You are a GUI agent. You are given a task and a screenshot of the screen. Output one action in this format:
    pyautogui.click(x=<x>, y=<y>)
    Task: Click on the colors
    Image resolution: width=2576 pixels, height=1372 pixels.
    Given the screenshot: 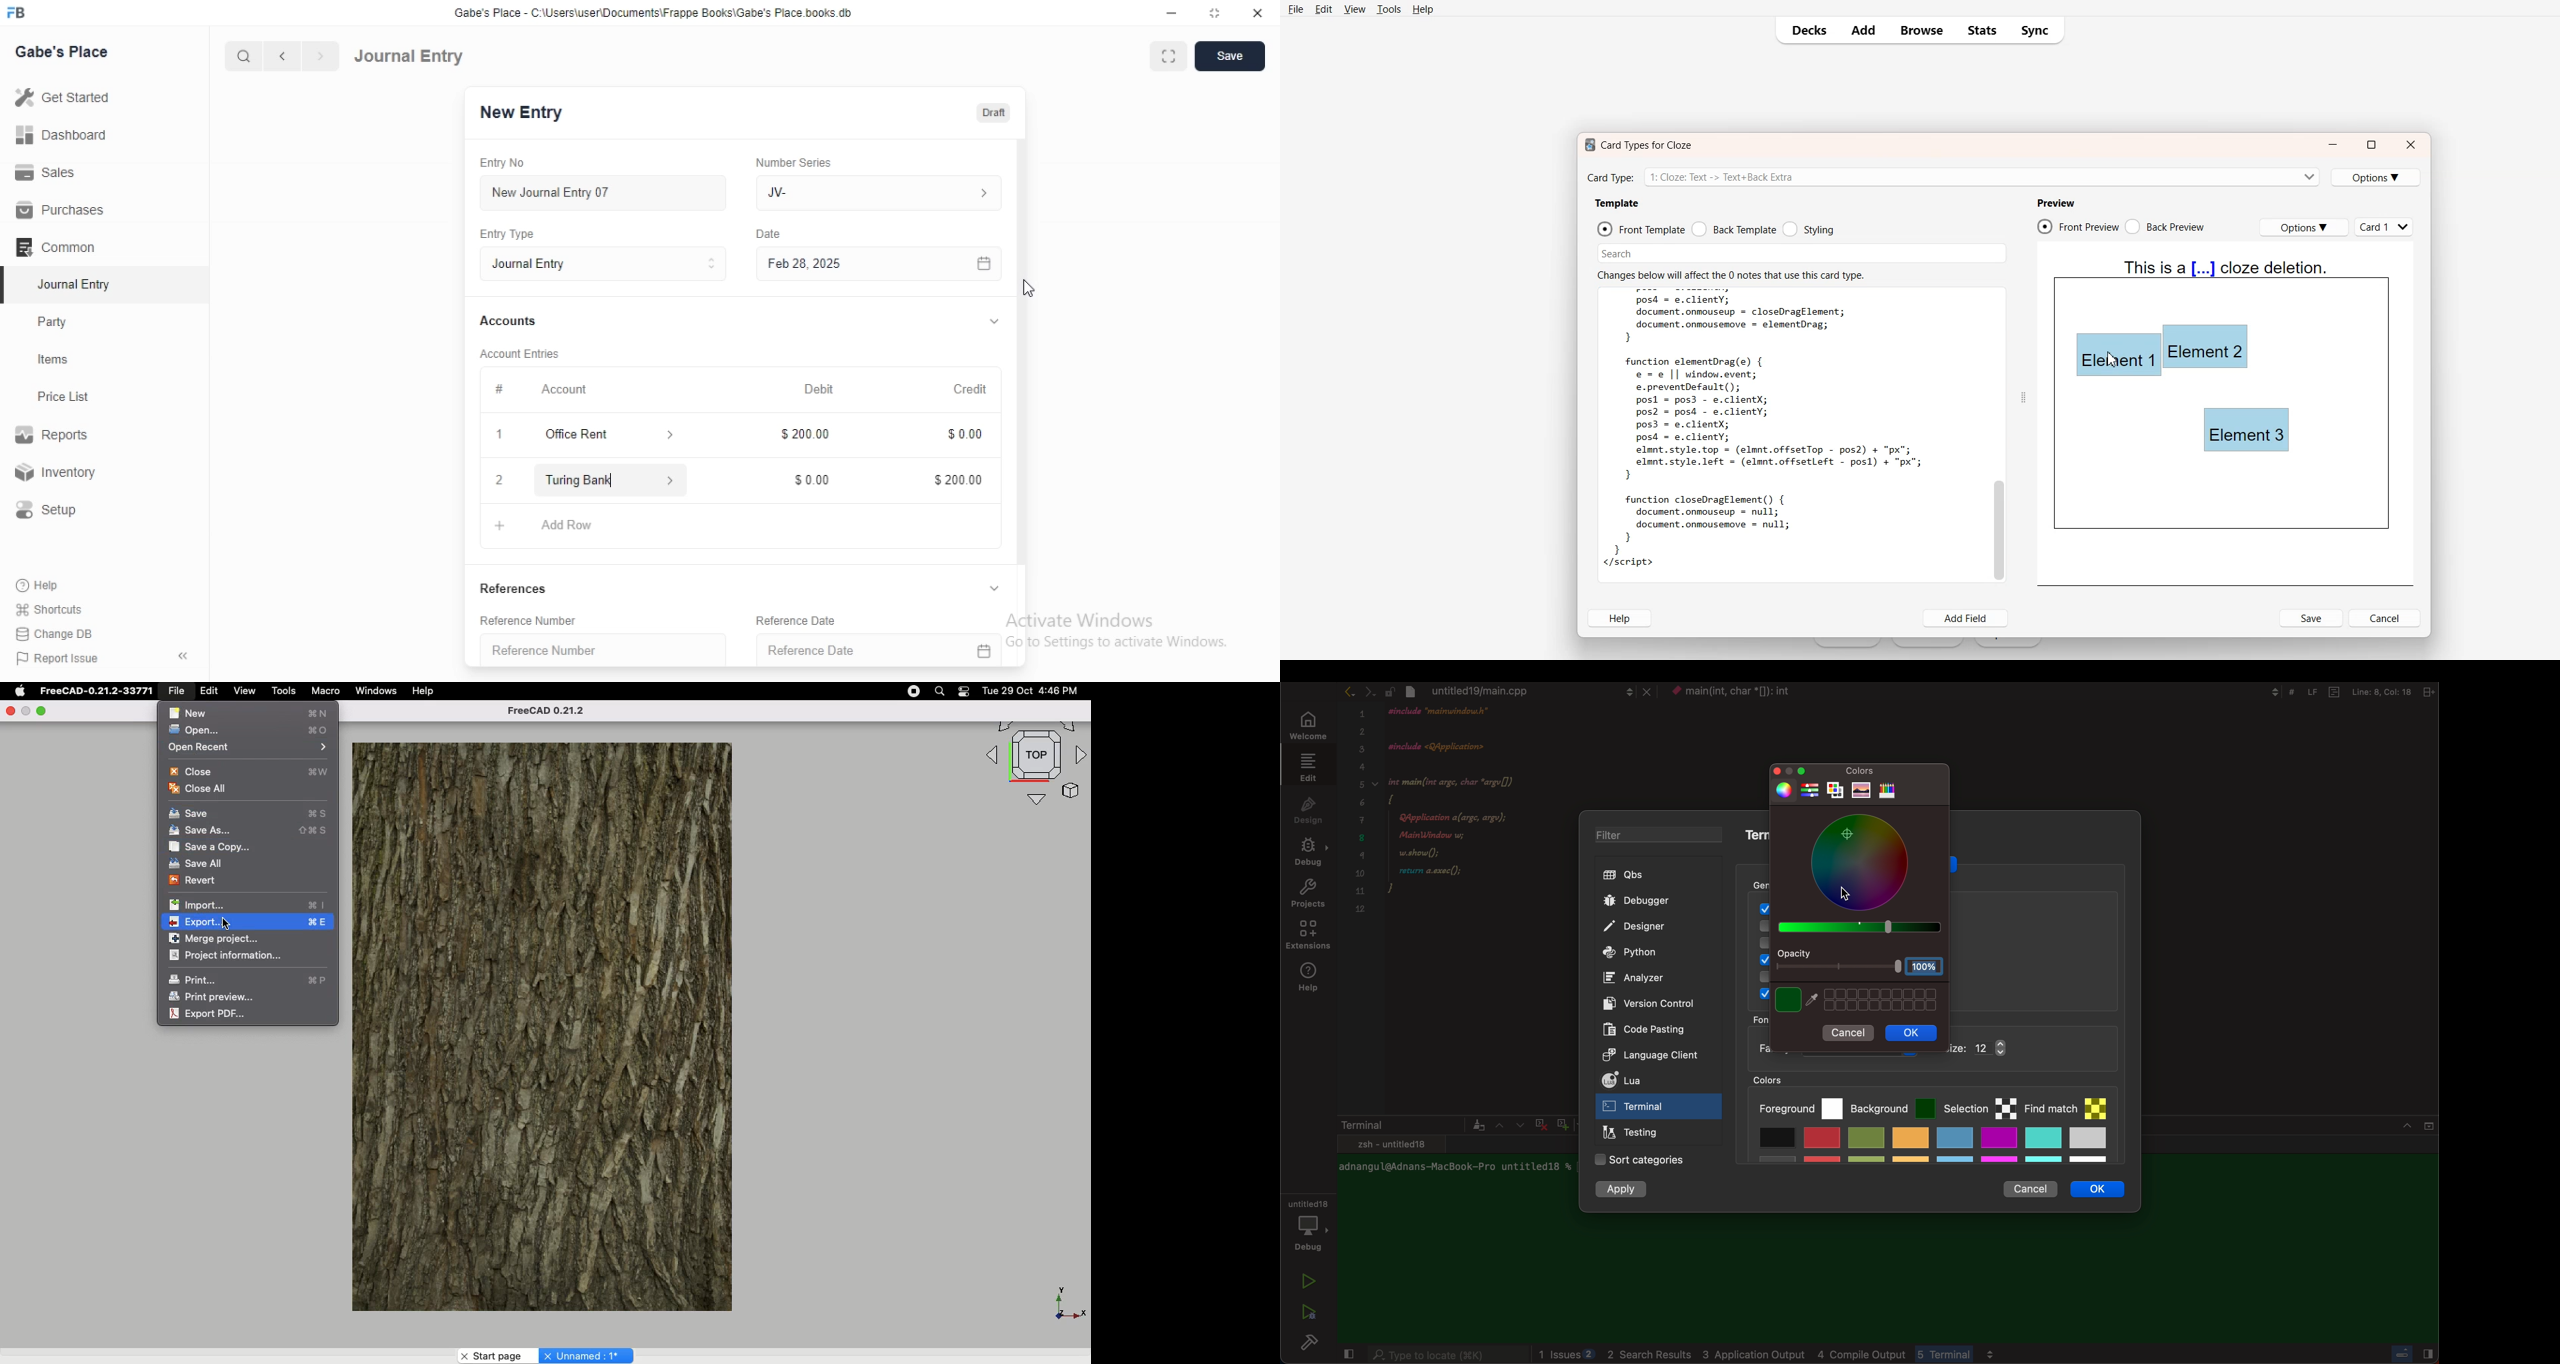 What is the action you would take?
    pyautogui.click(x=1858, y=769)
    